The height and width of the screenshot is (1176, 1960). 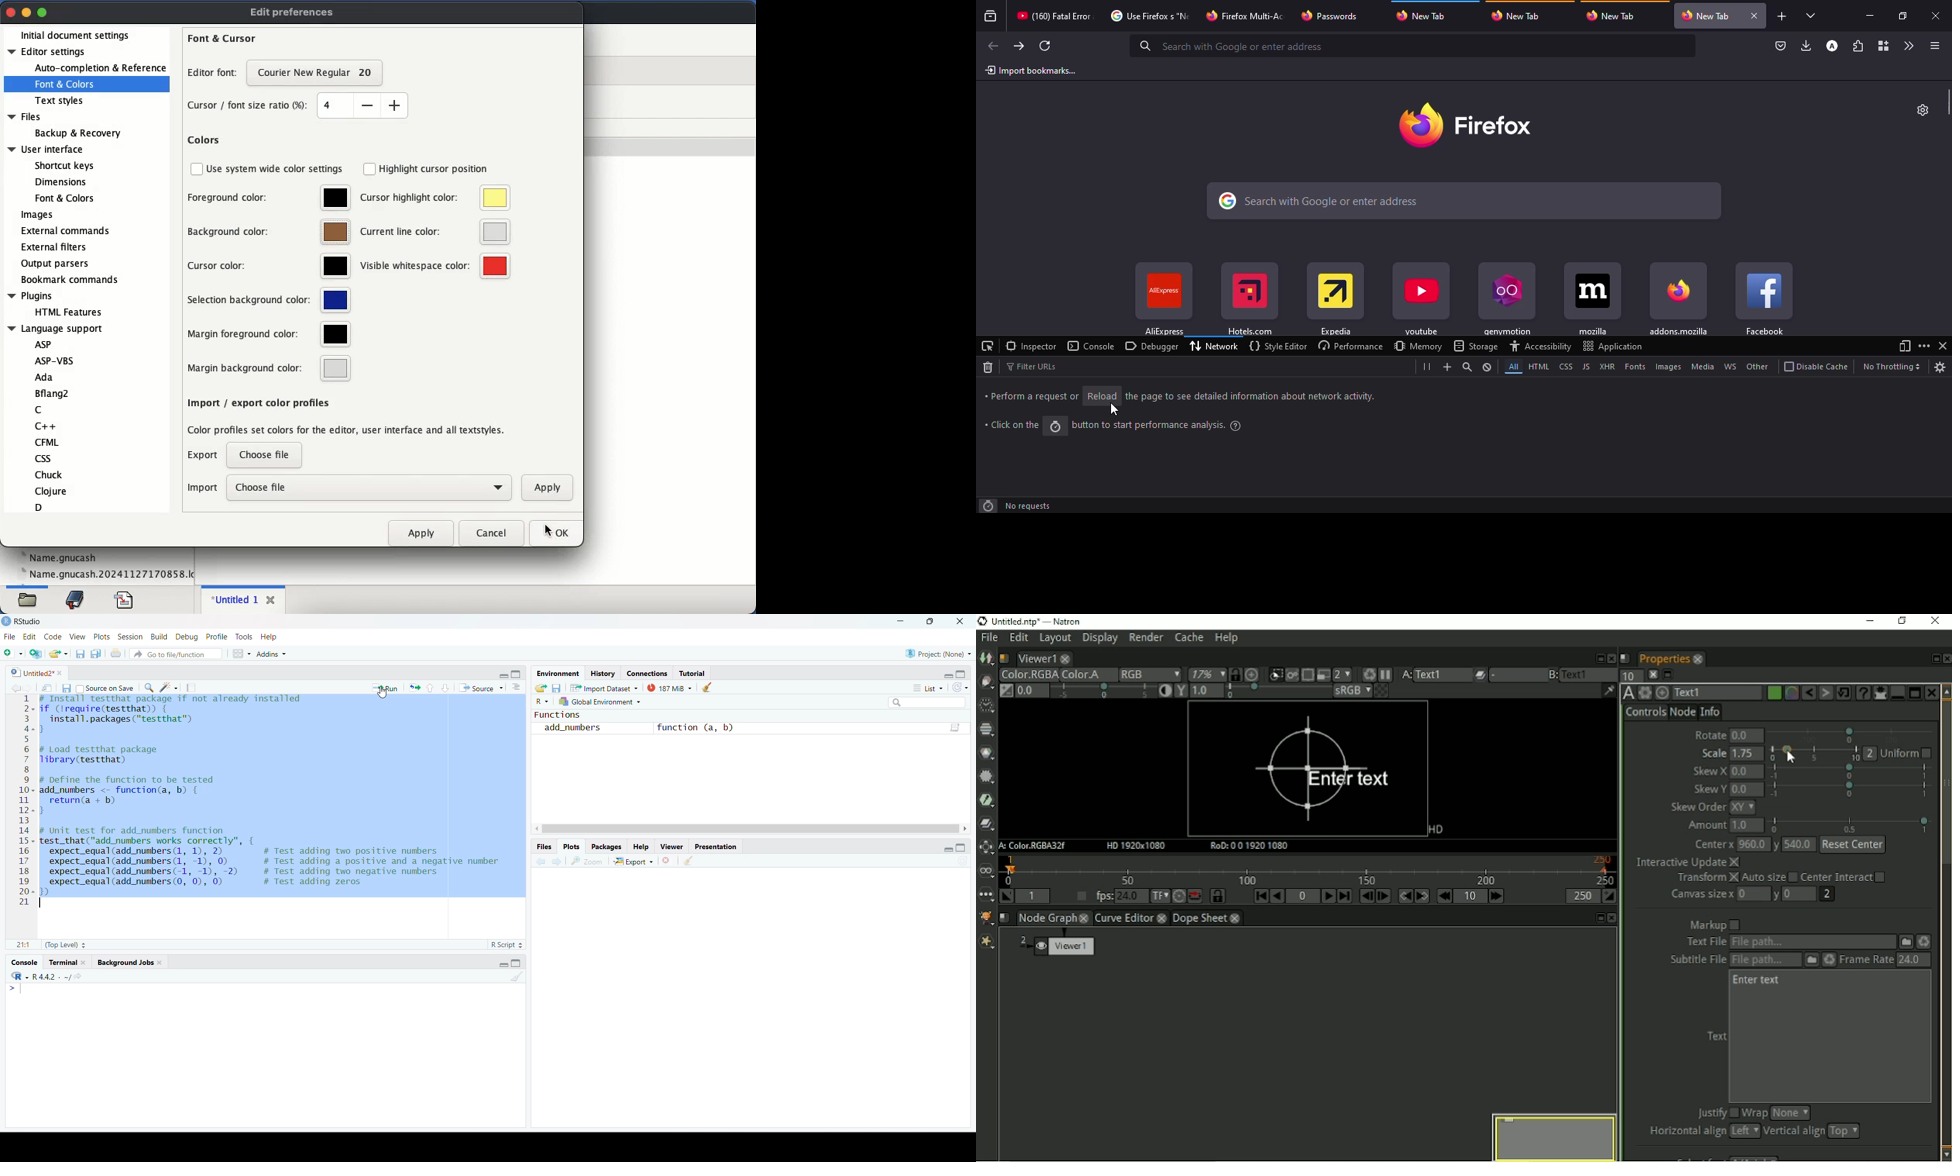 I want to click on font size, so click(x=318, y=74).